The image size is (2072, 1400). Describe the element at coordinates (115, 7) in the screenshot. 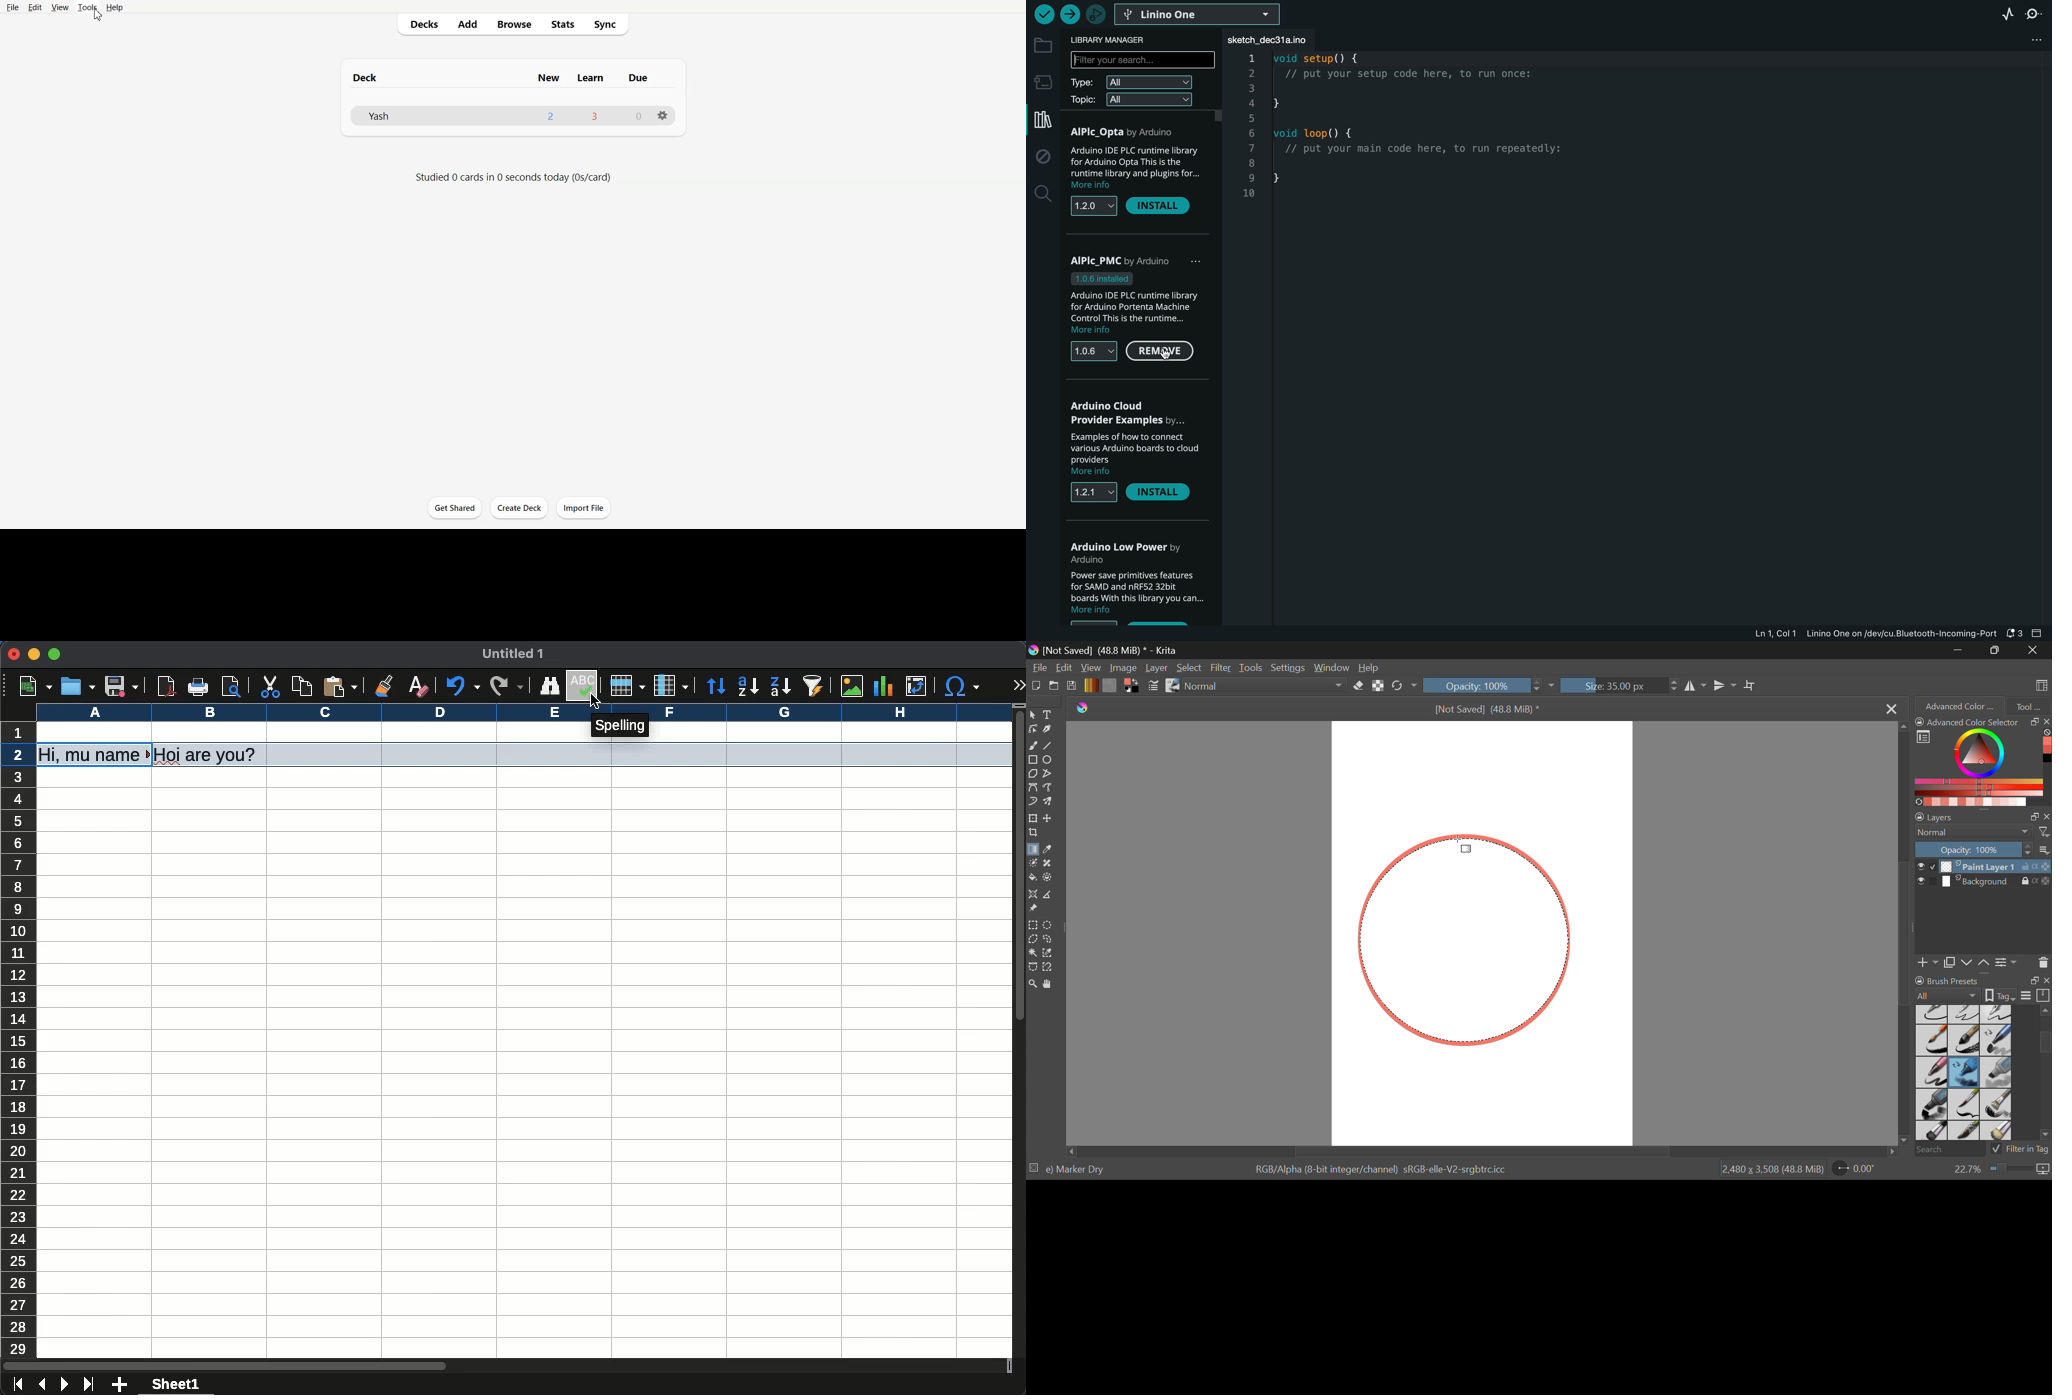

I see `Help` at that location.